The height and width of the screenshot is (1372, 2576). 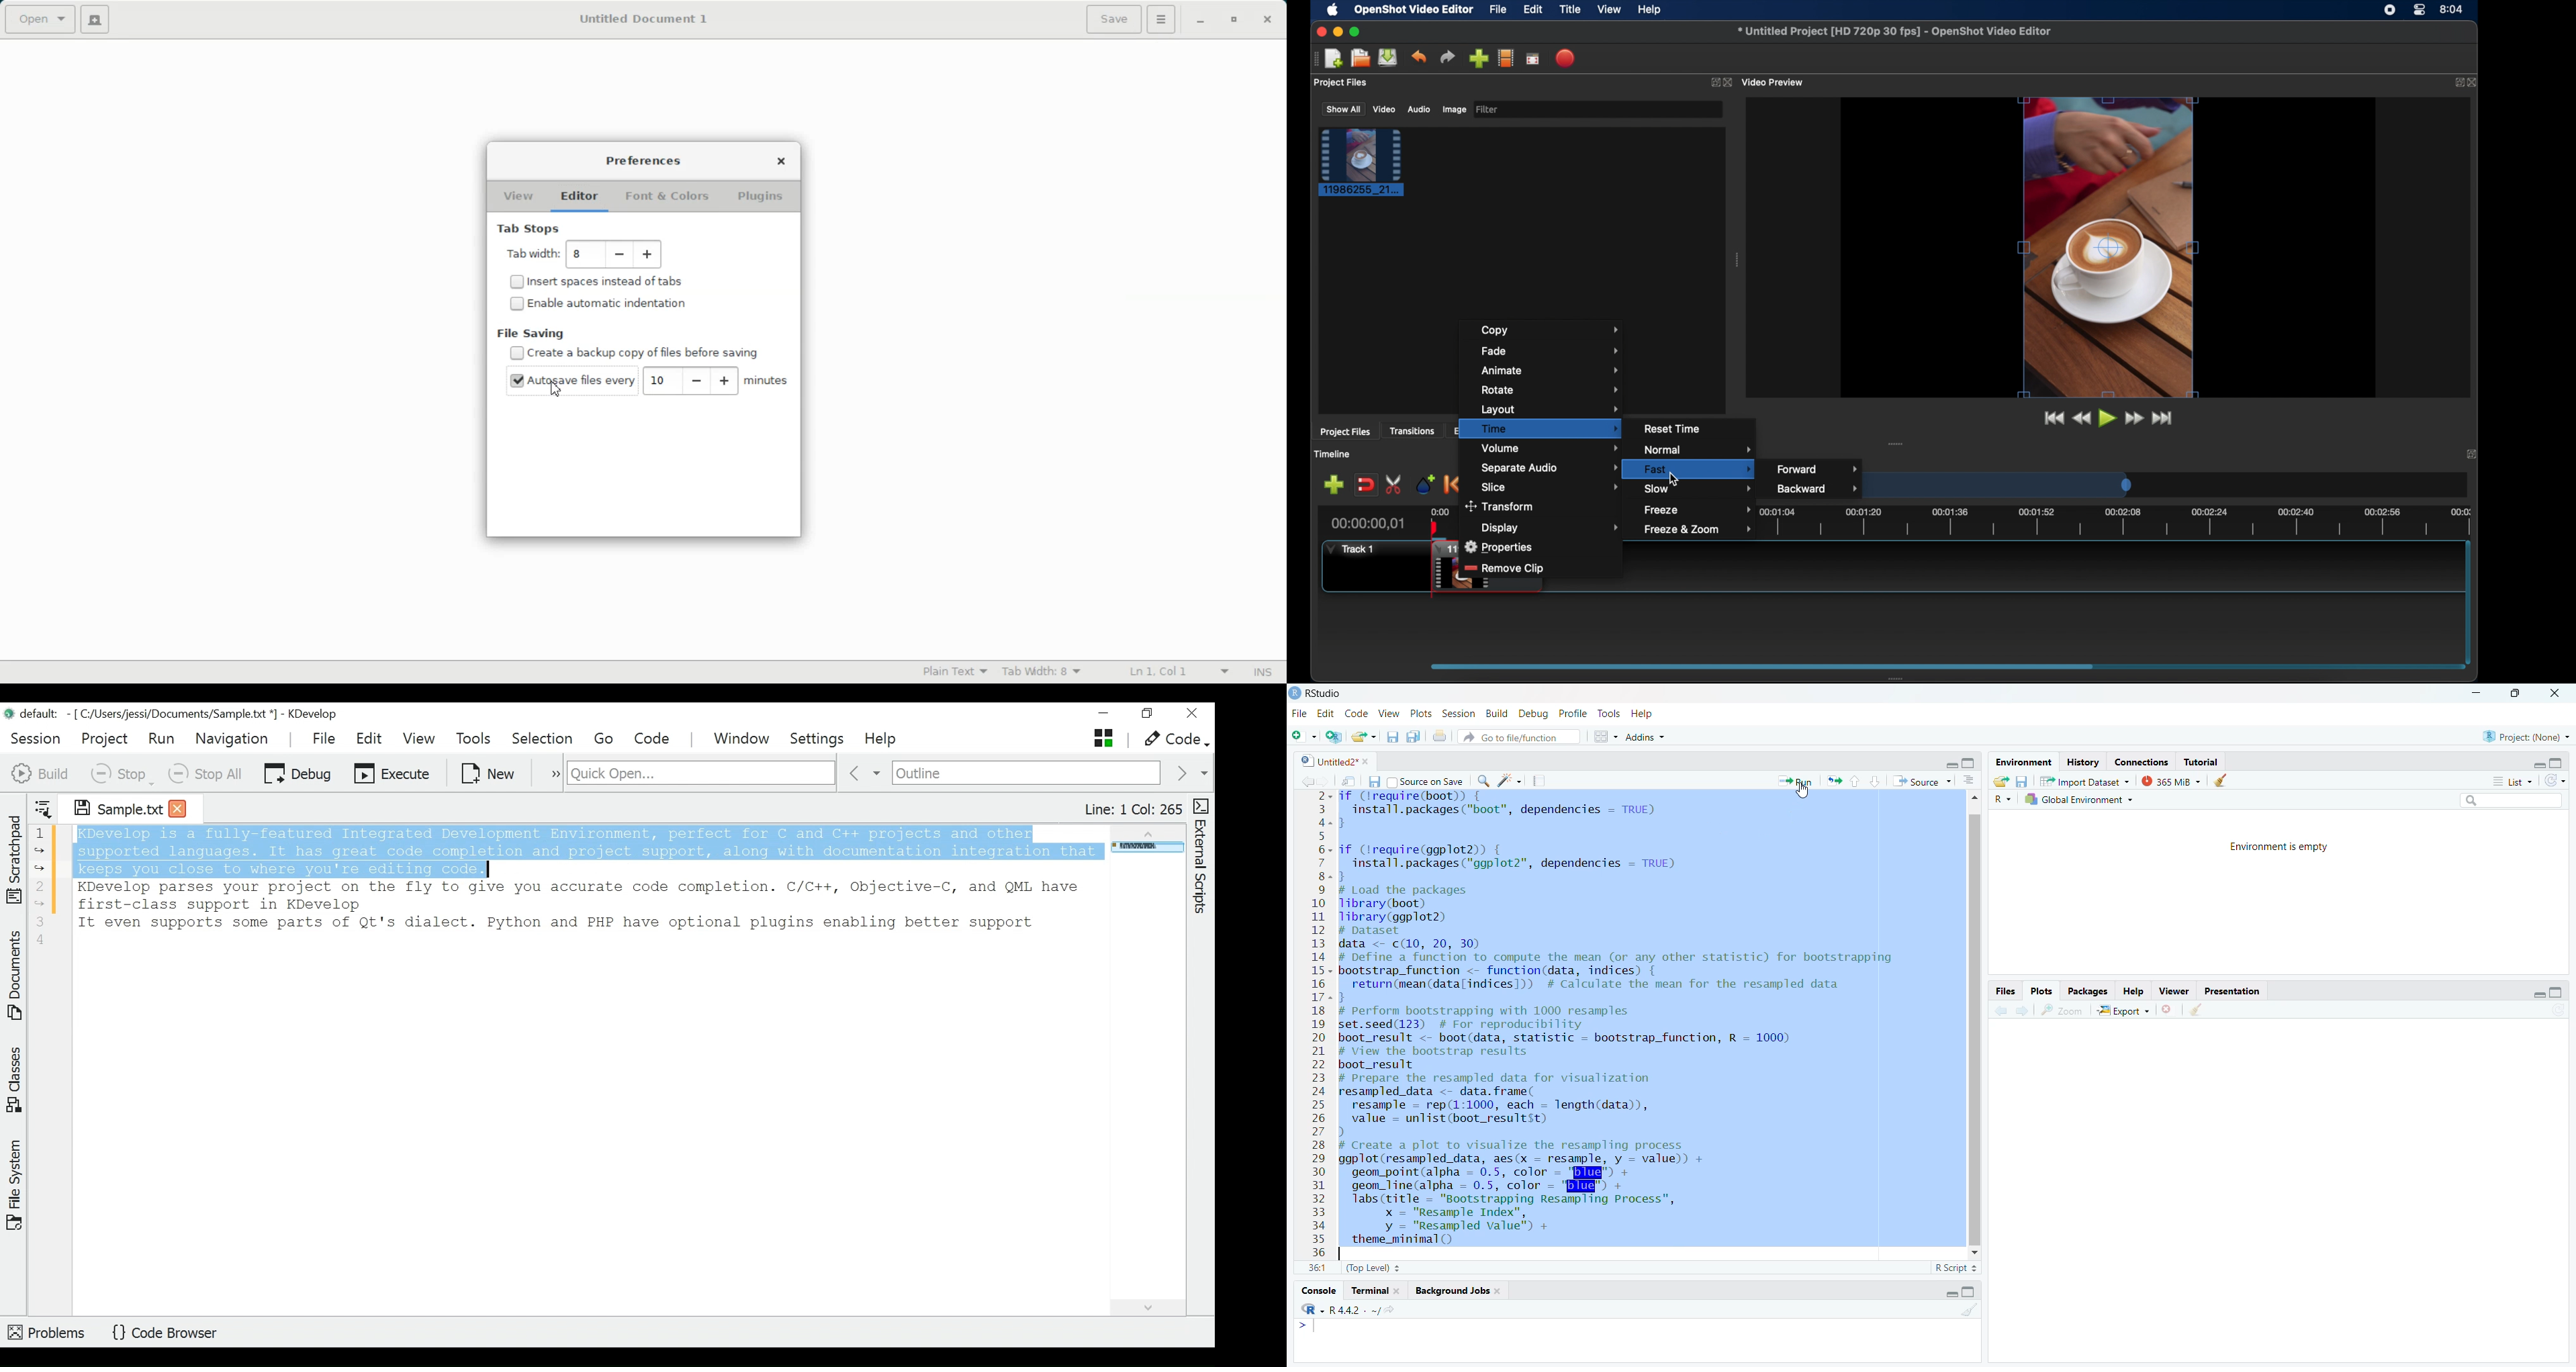 What do you see at coordinates (1820, 489) in the screenshot?
I see `backward menu` at bounding box center [1820, 489].